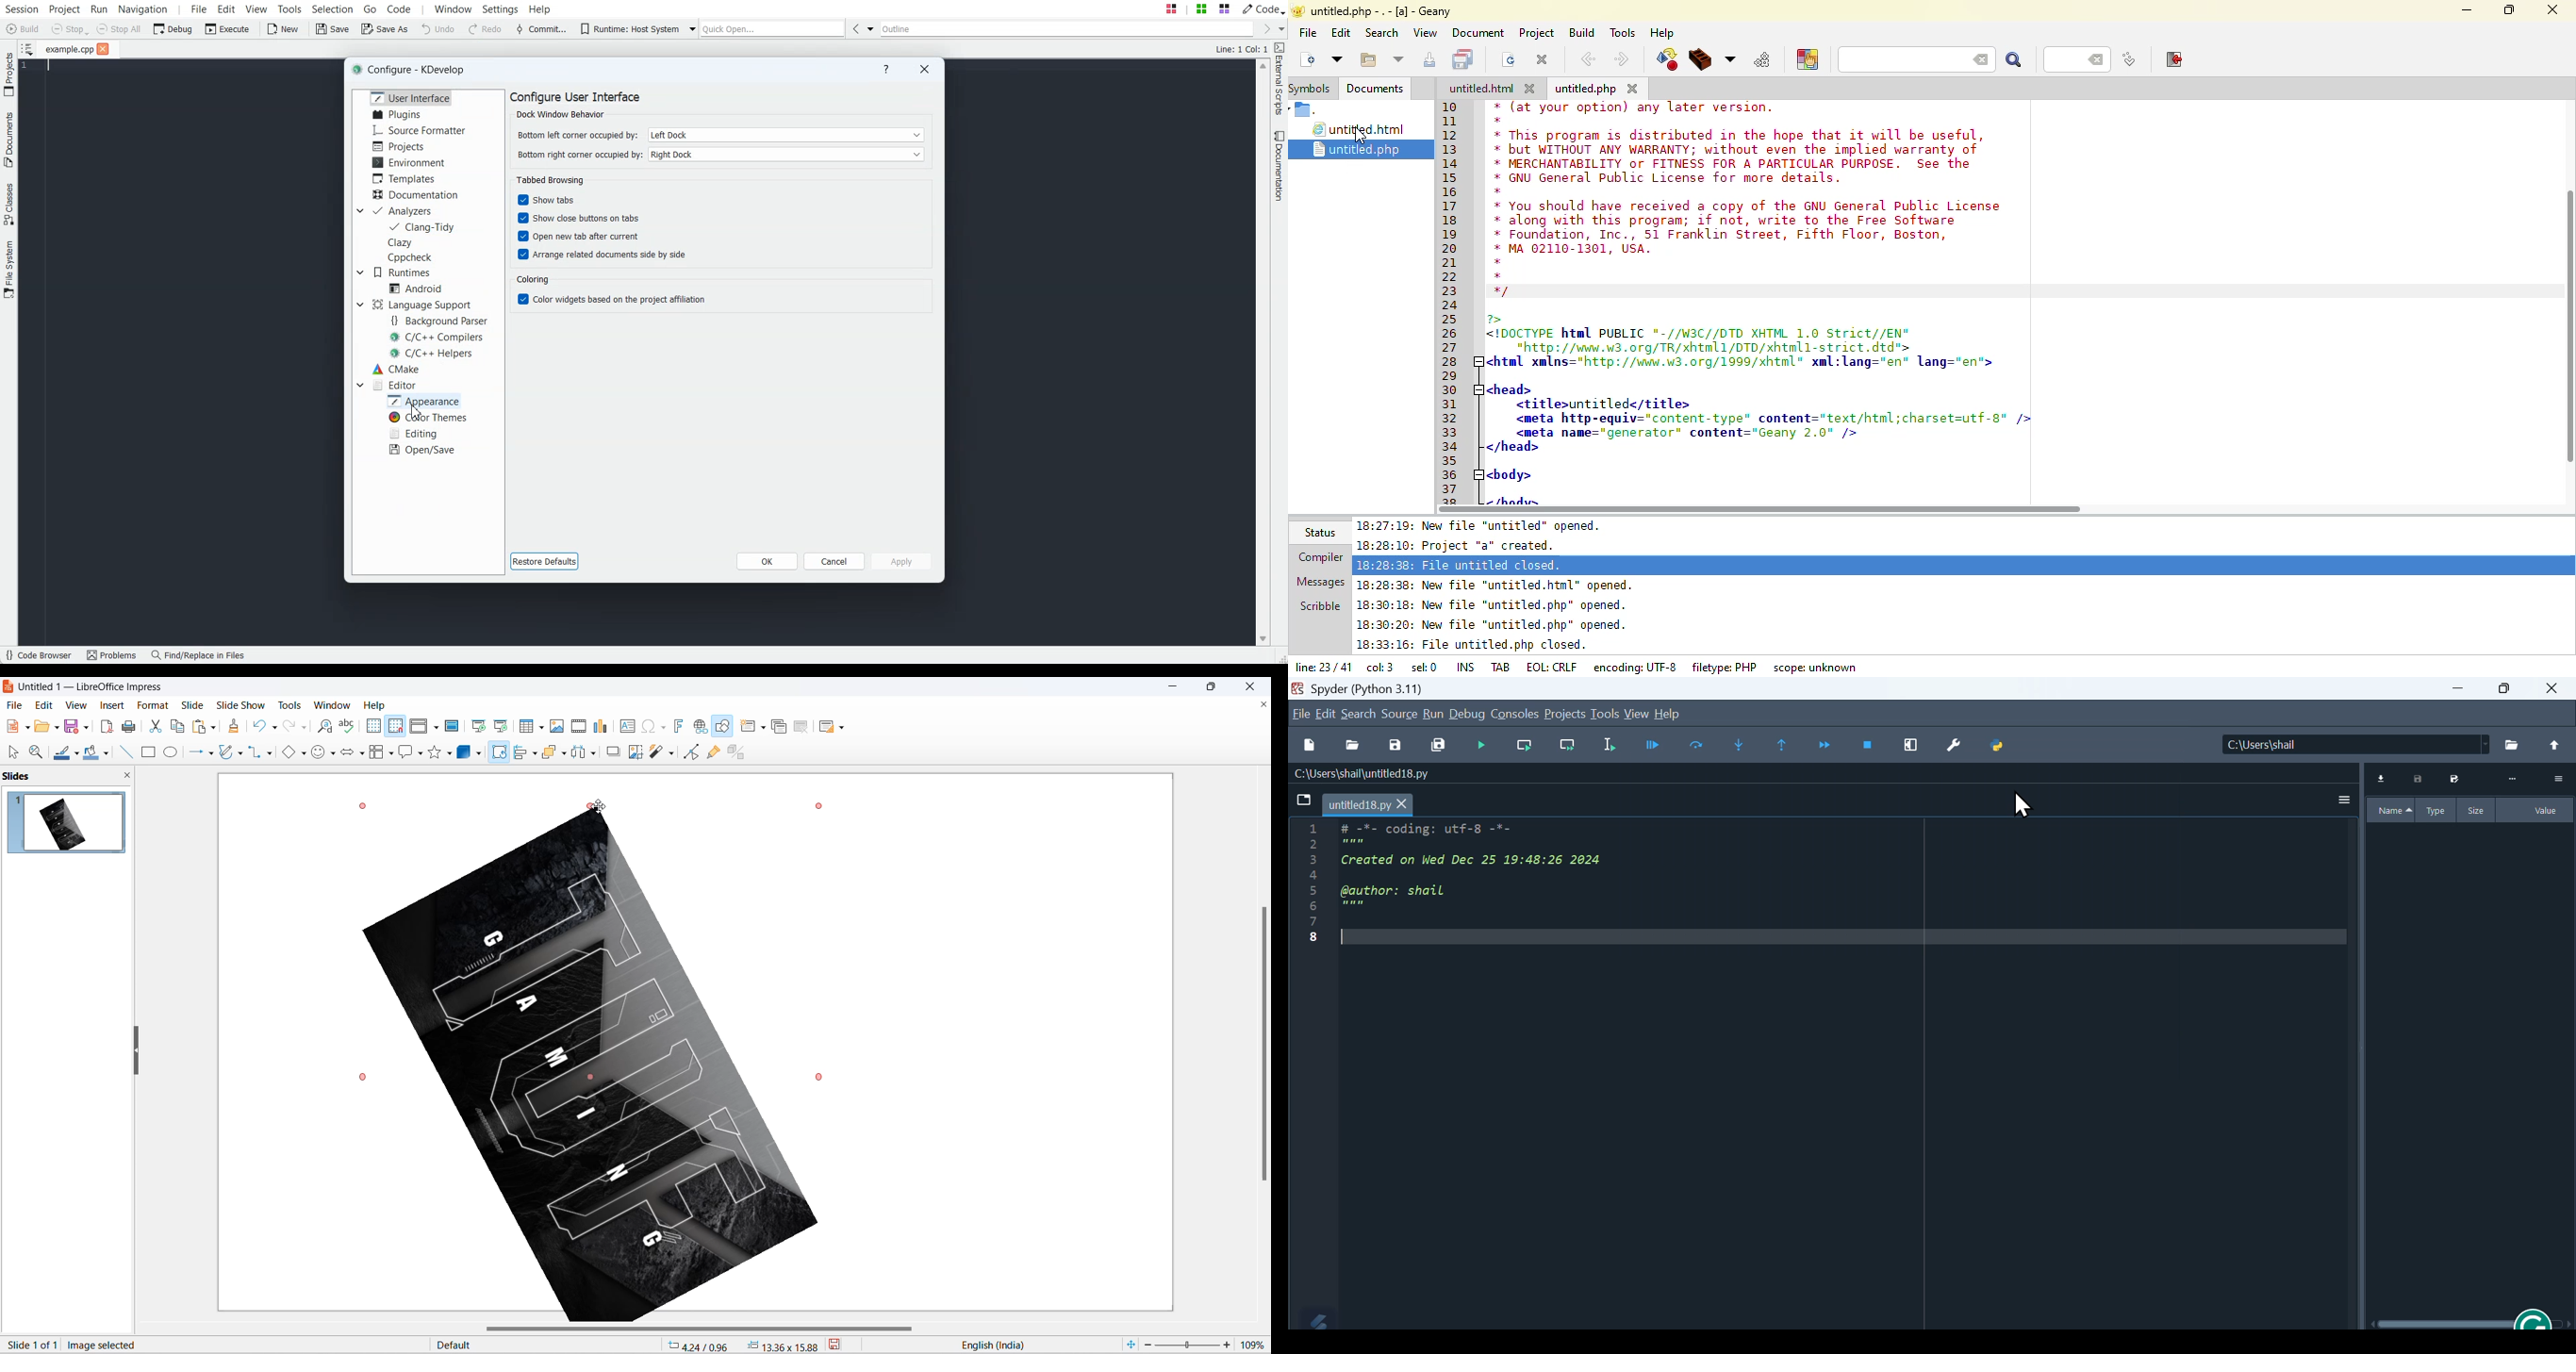  I want to click on fill color, so click(89, 753).